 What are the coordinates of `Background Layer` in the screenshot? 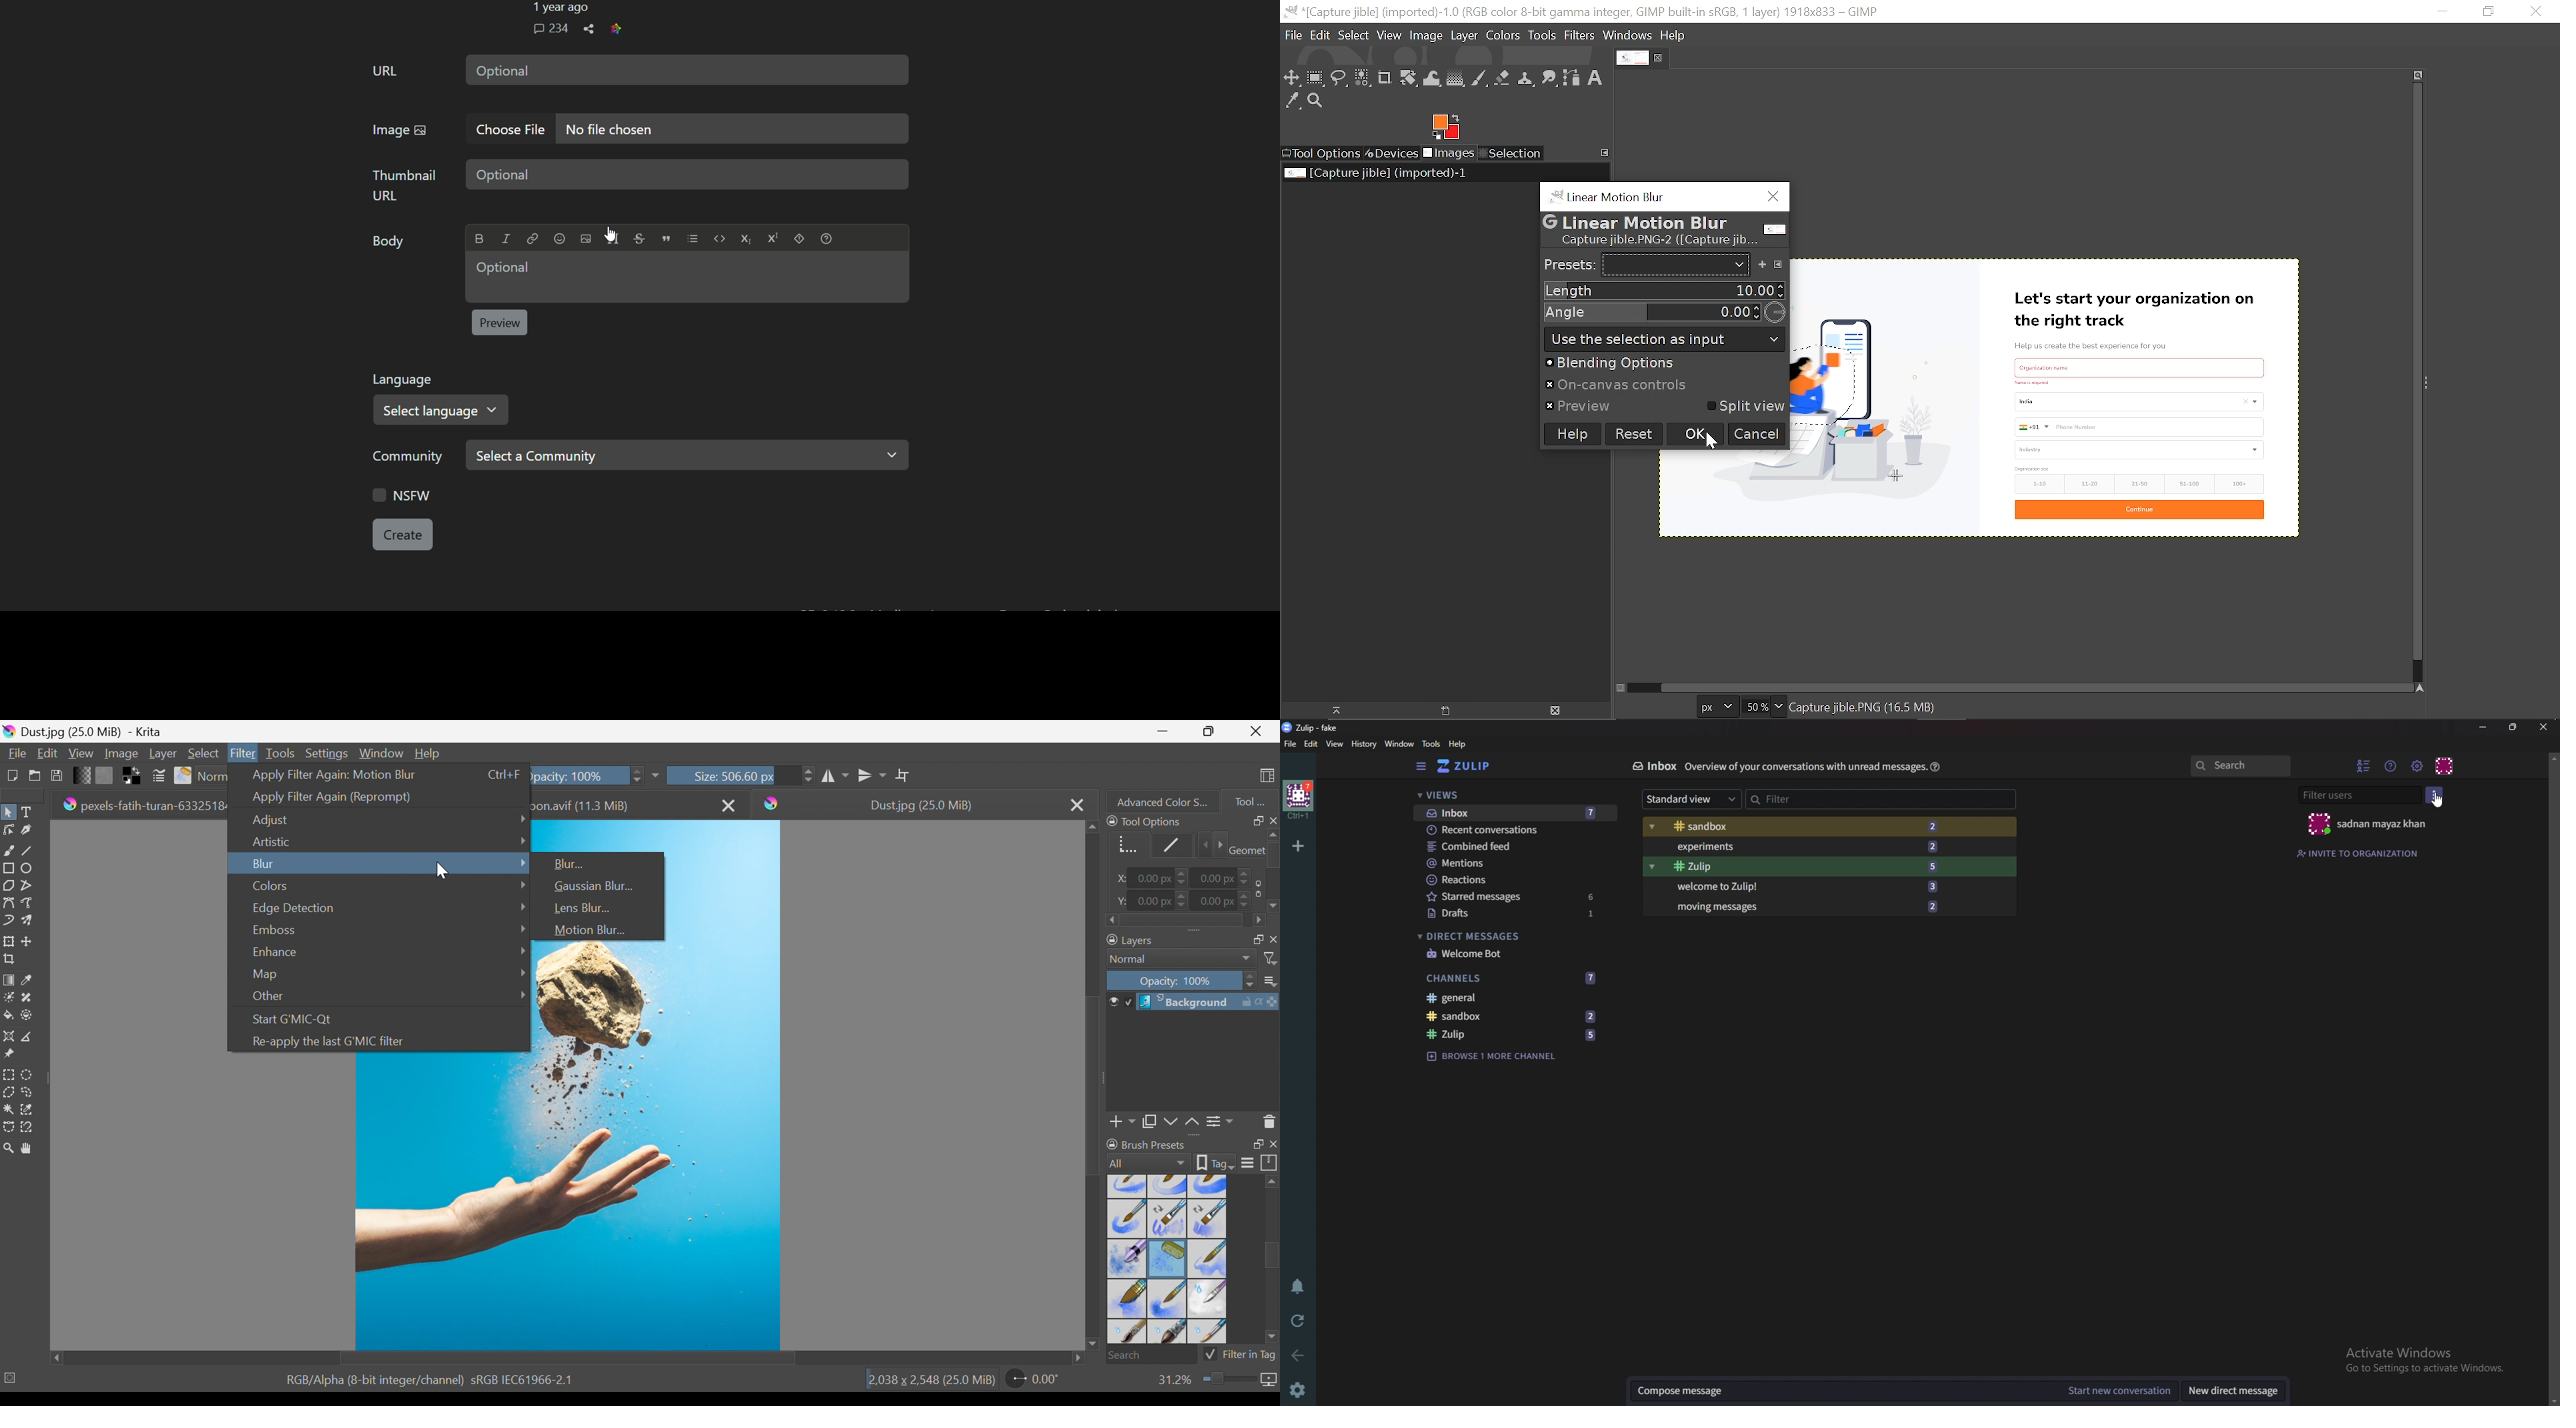 It's located at (1207, 1002).